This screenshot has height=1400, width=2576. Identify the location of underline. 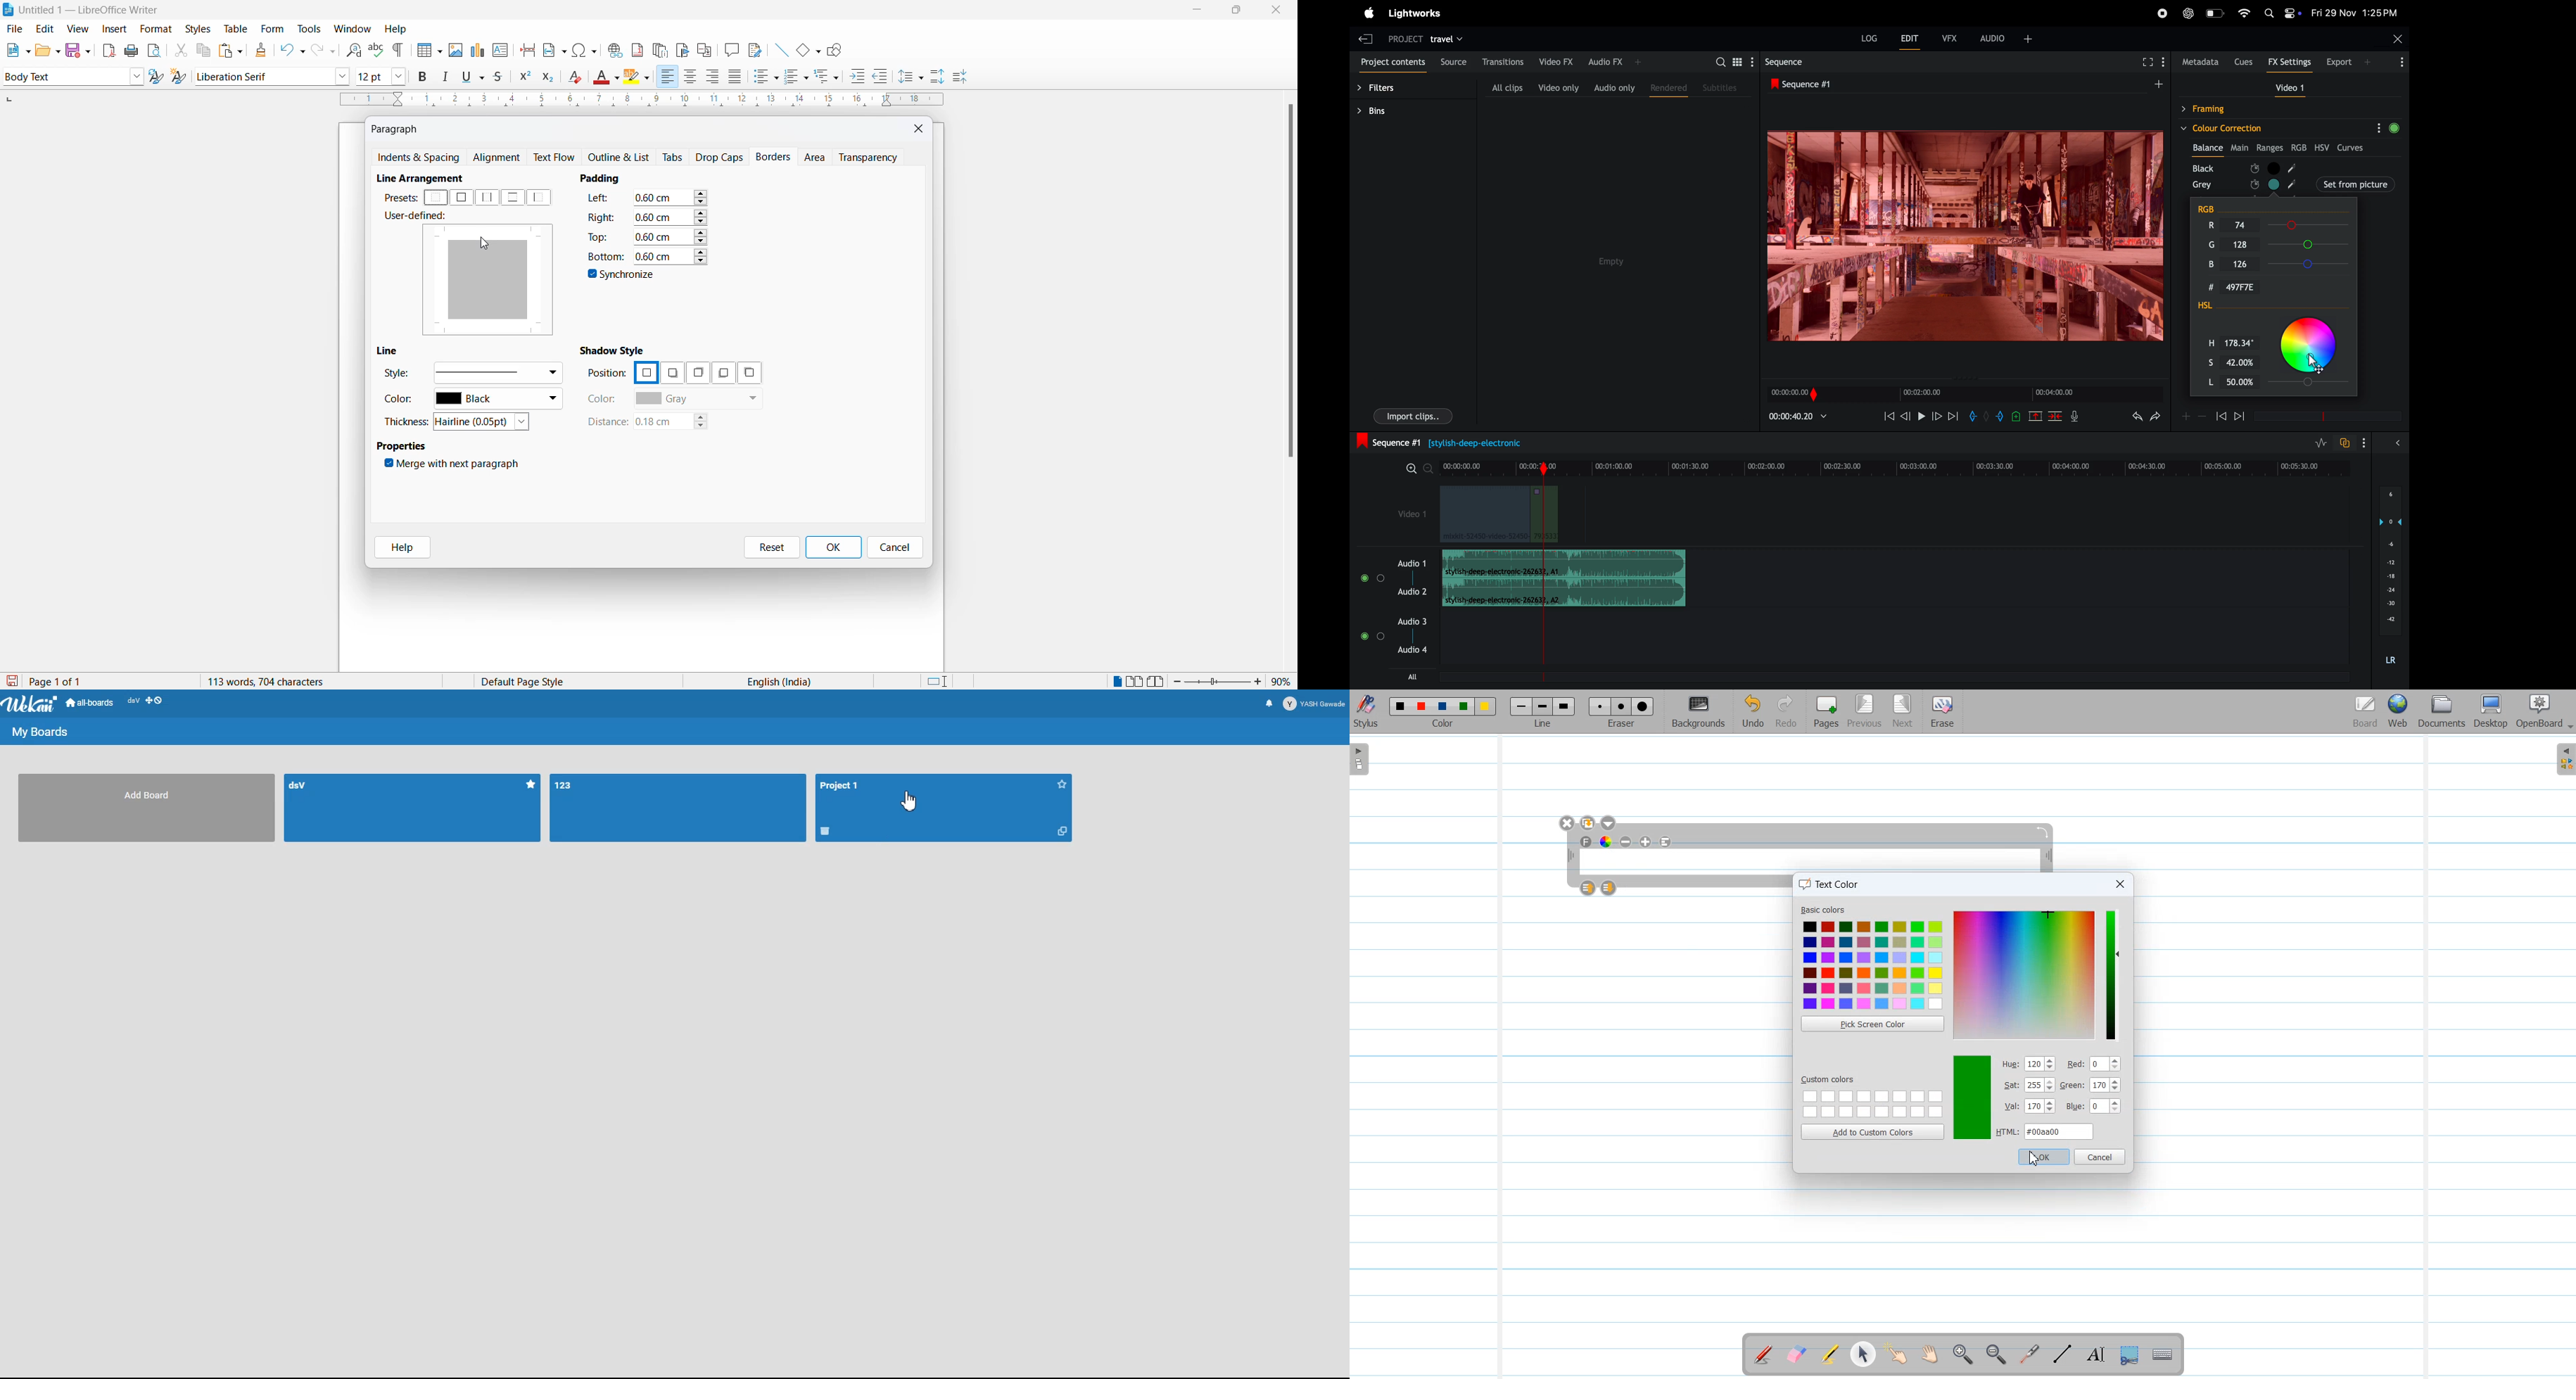
(476, 76).